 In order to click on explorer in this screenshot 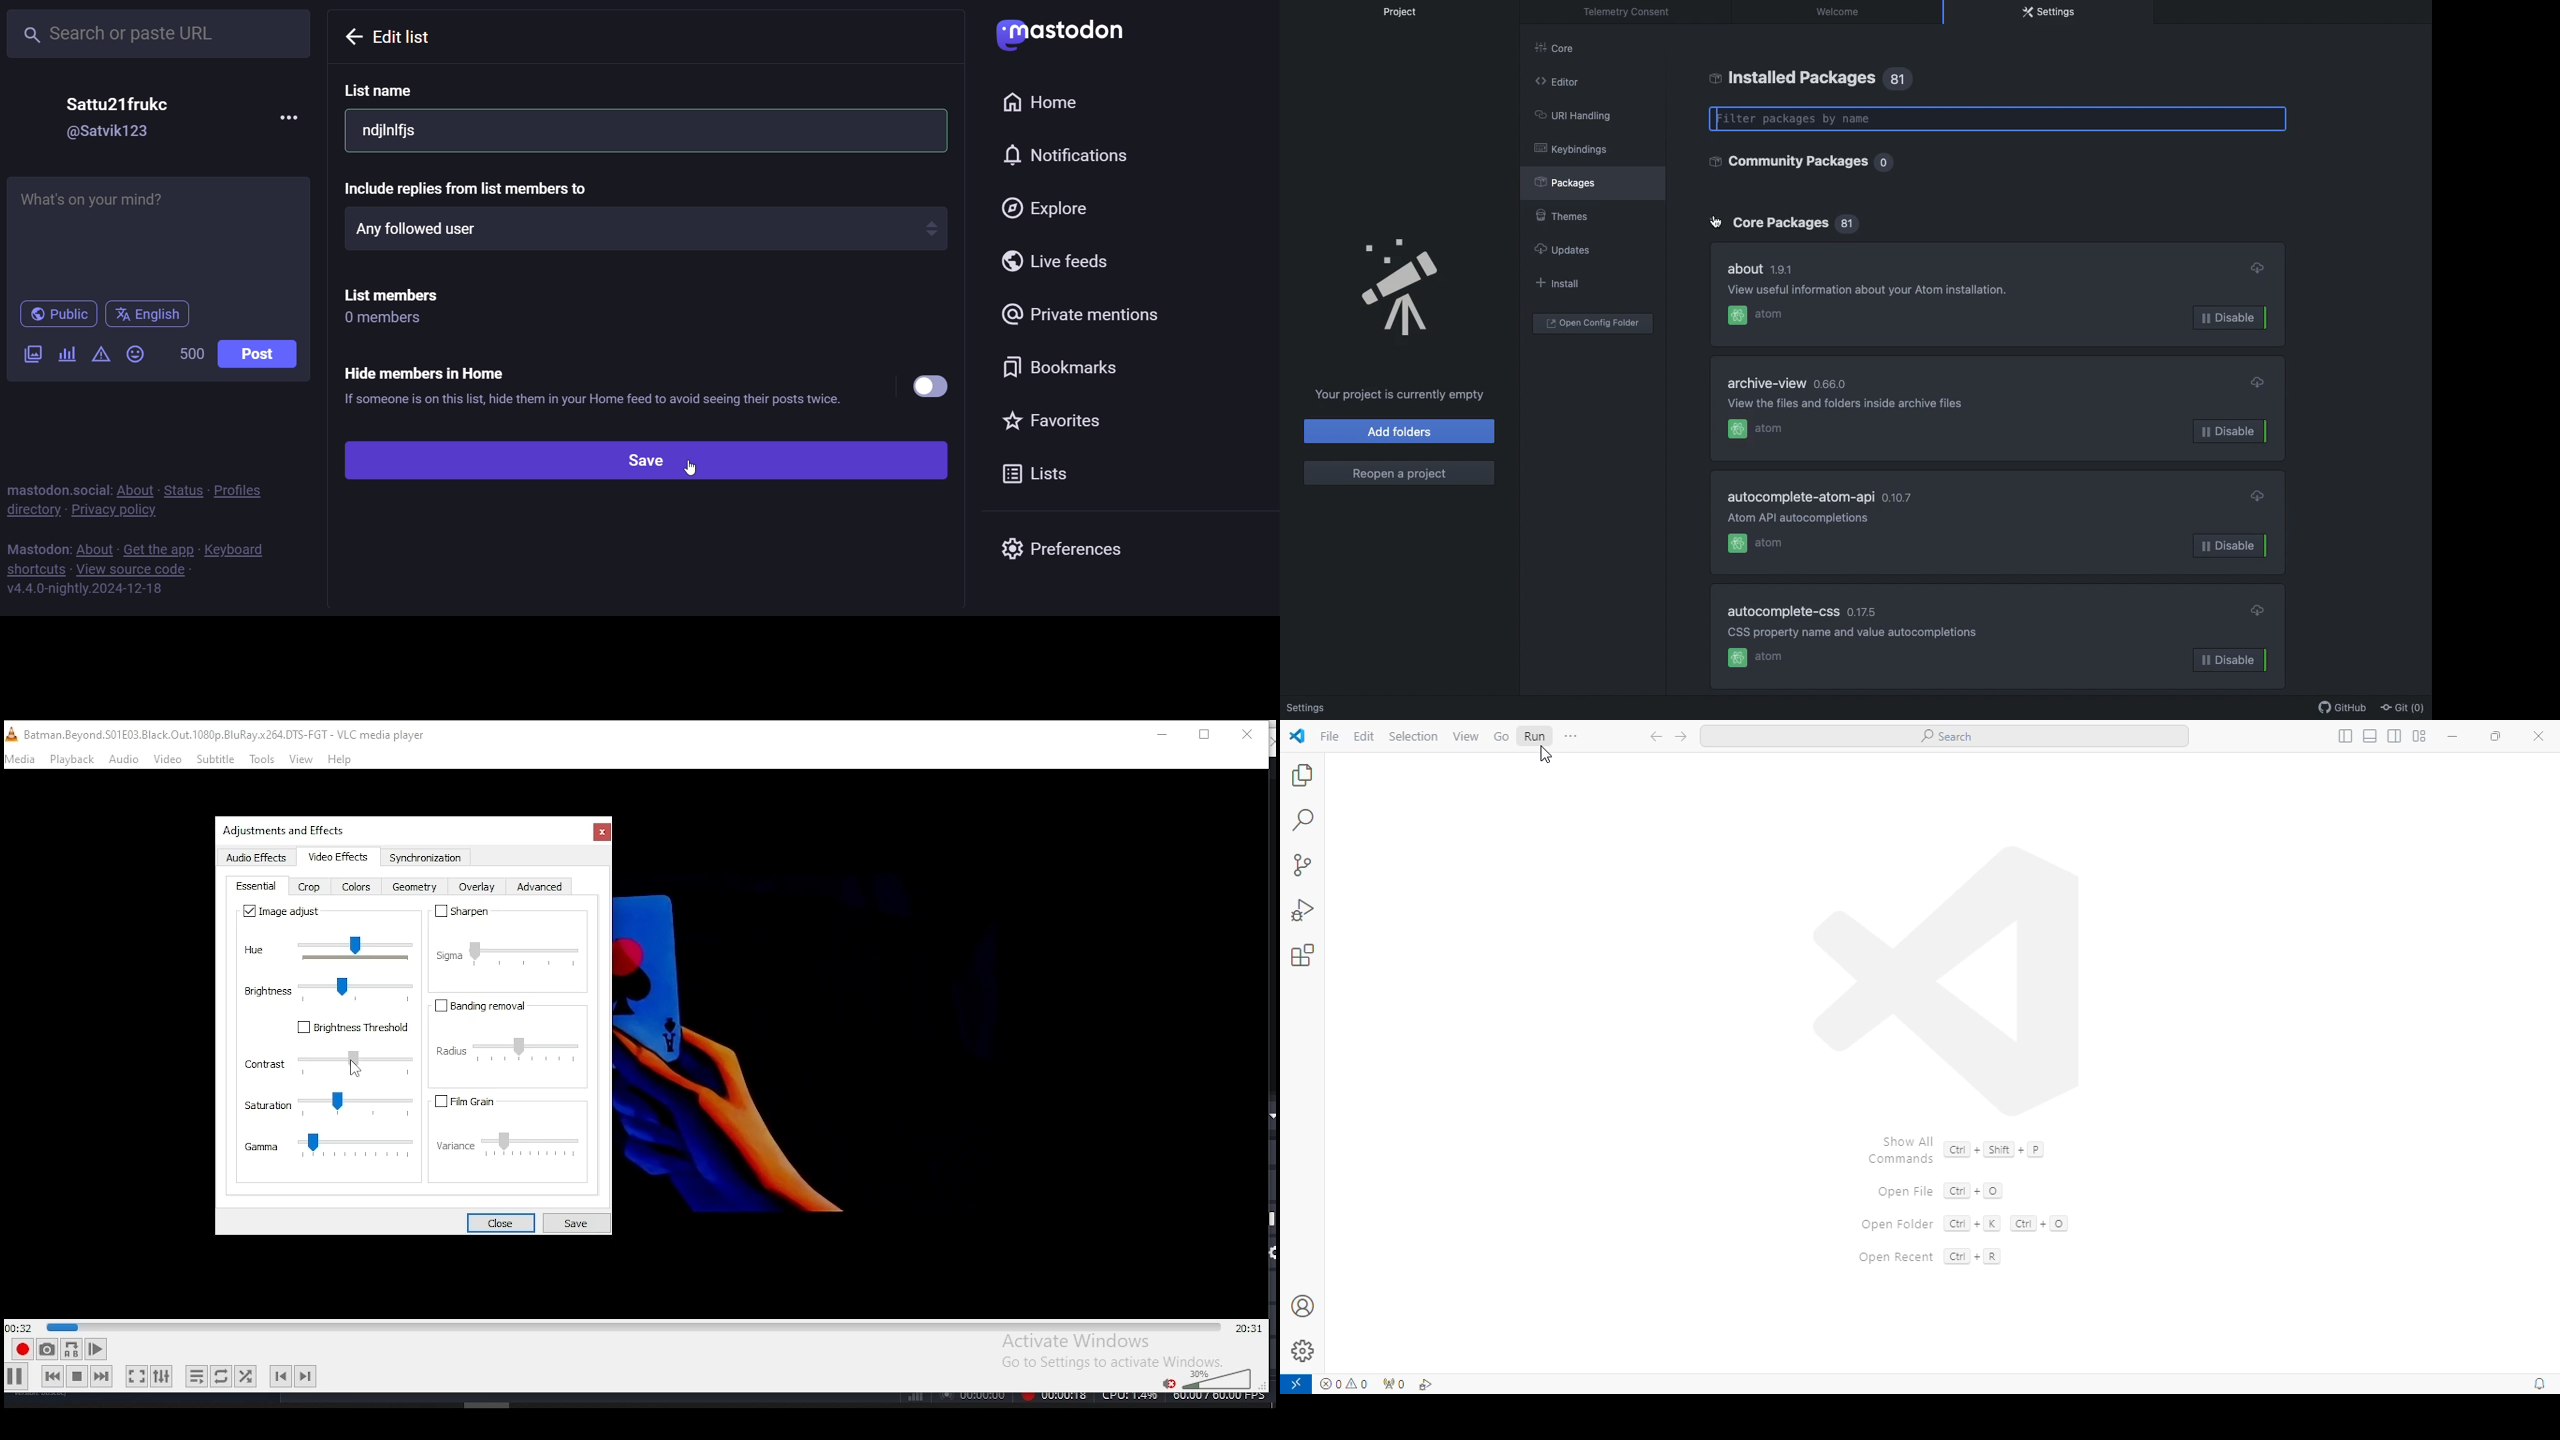, I will do `click(1302, 774)`.